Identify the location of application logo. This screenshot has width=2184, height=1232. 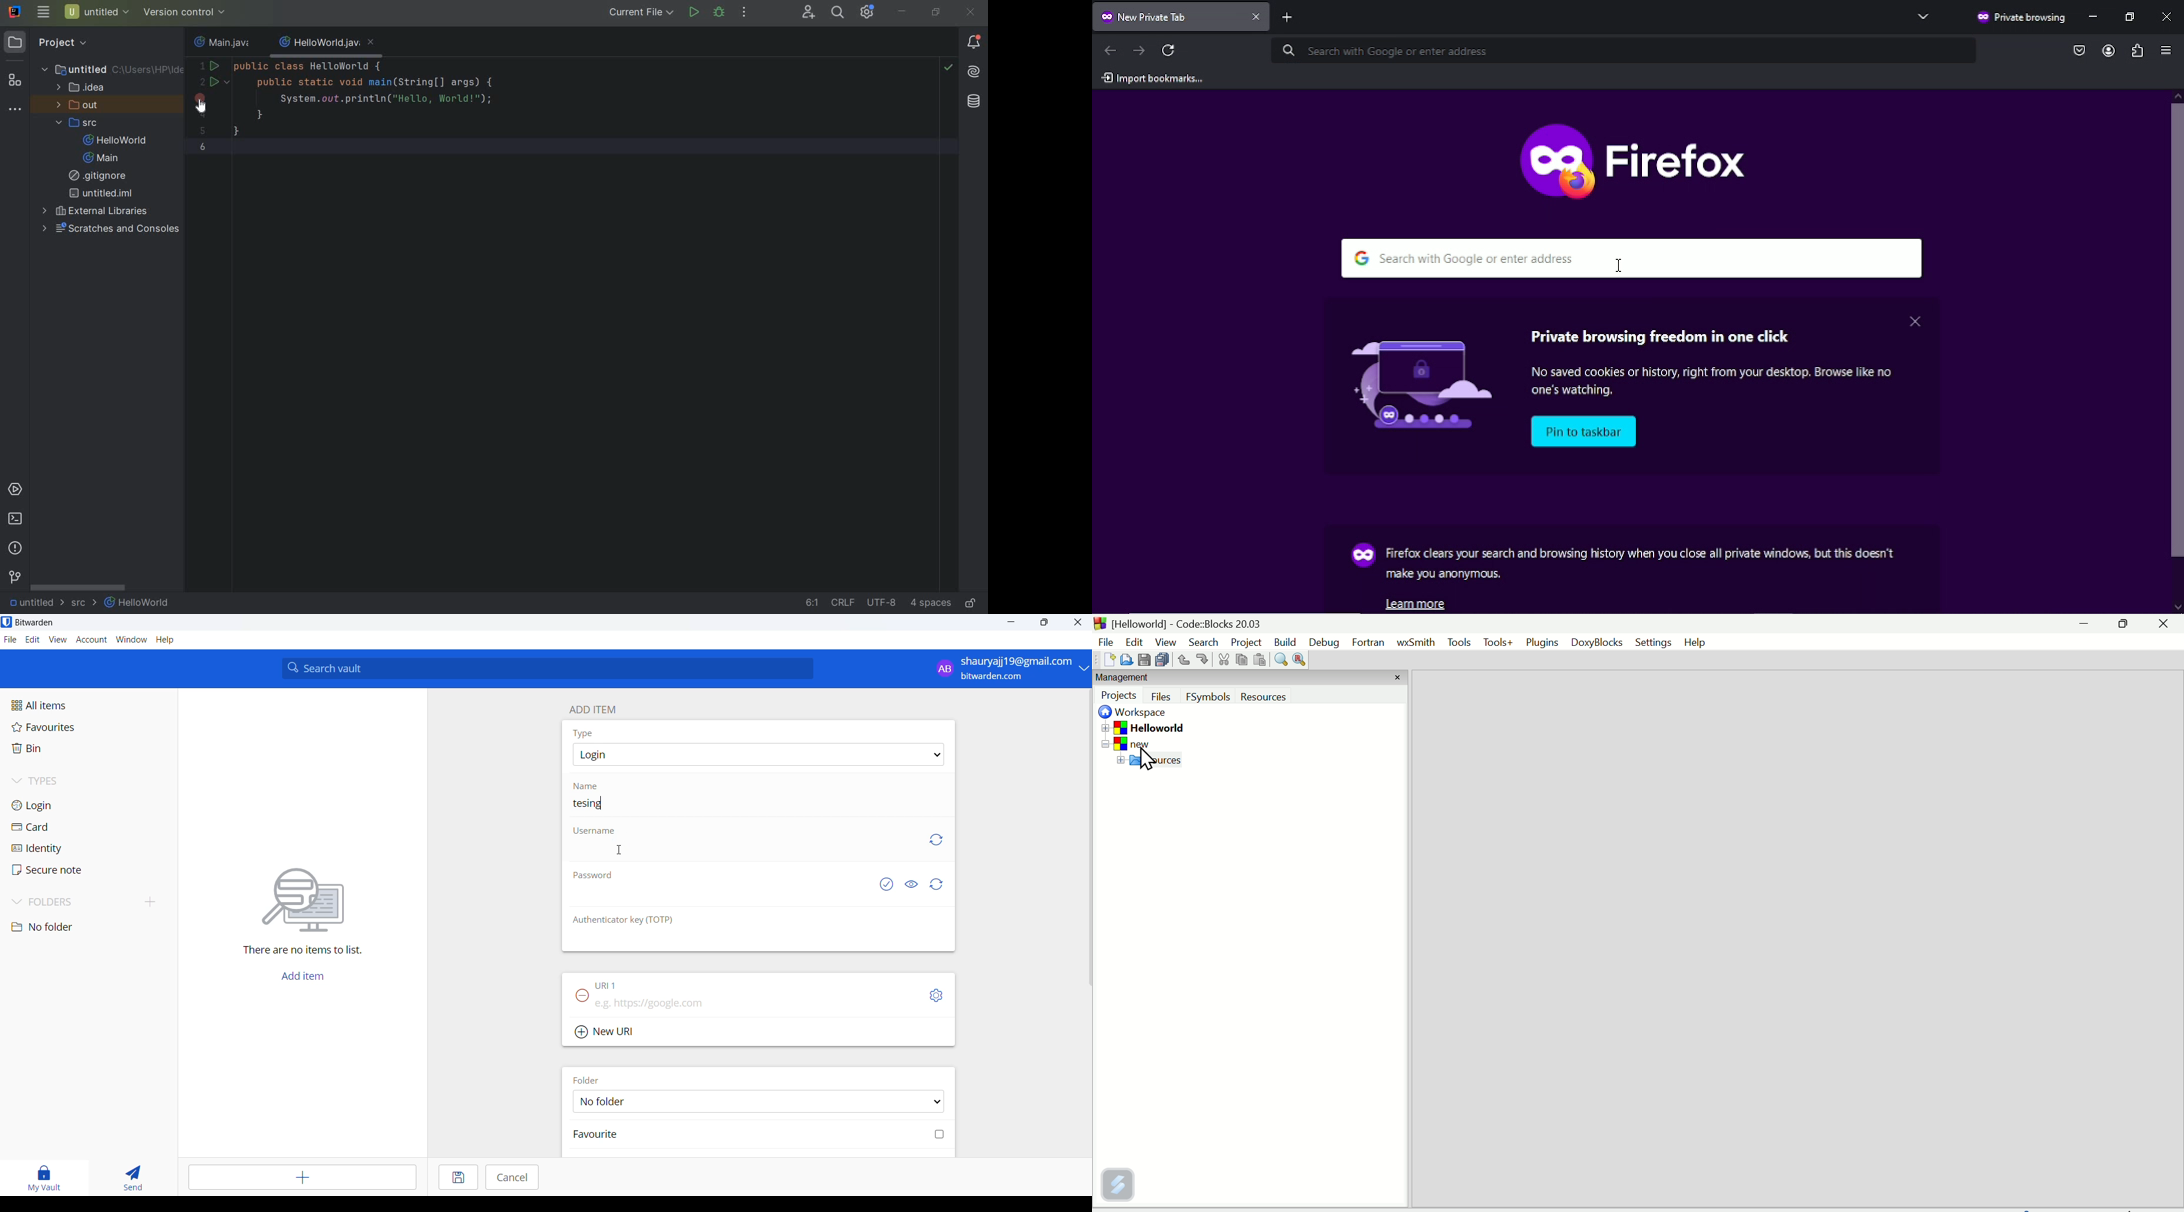
(7, 621).